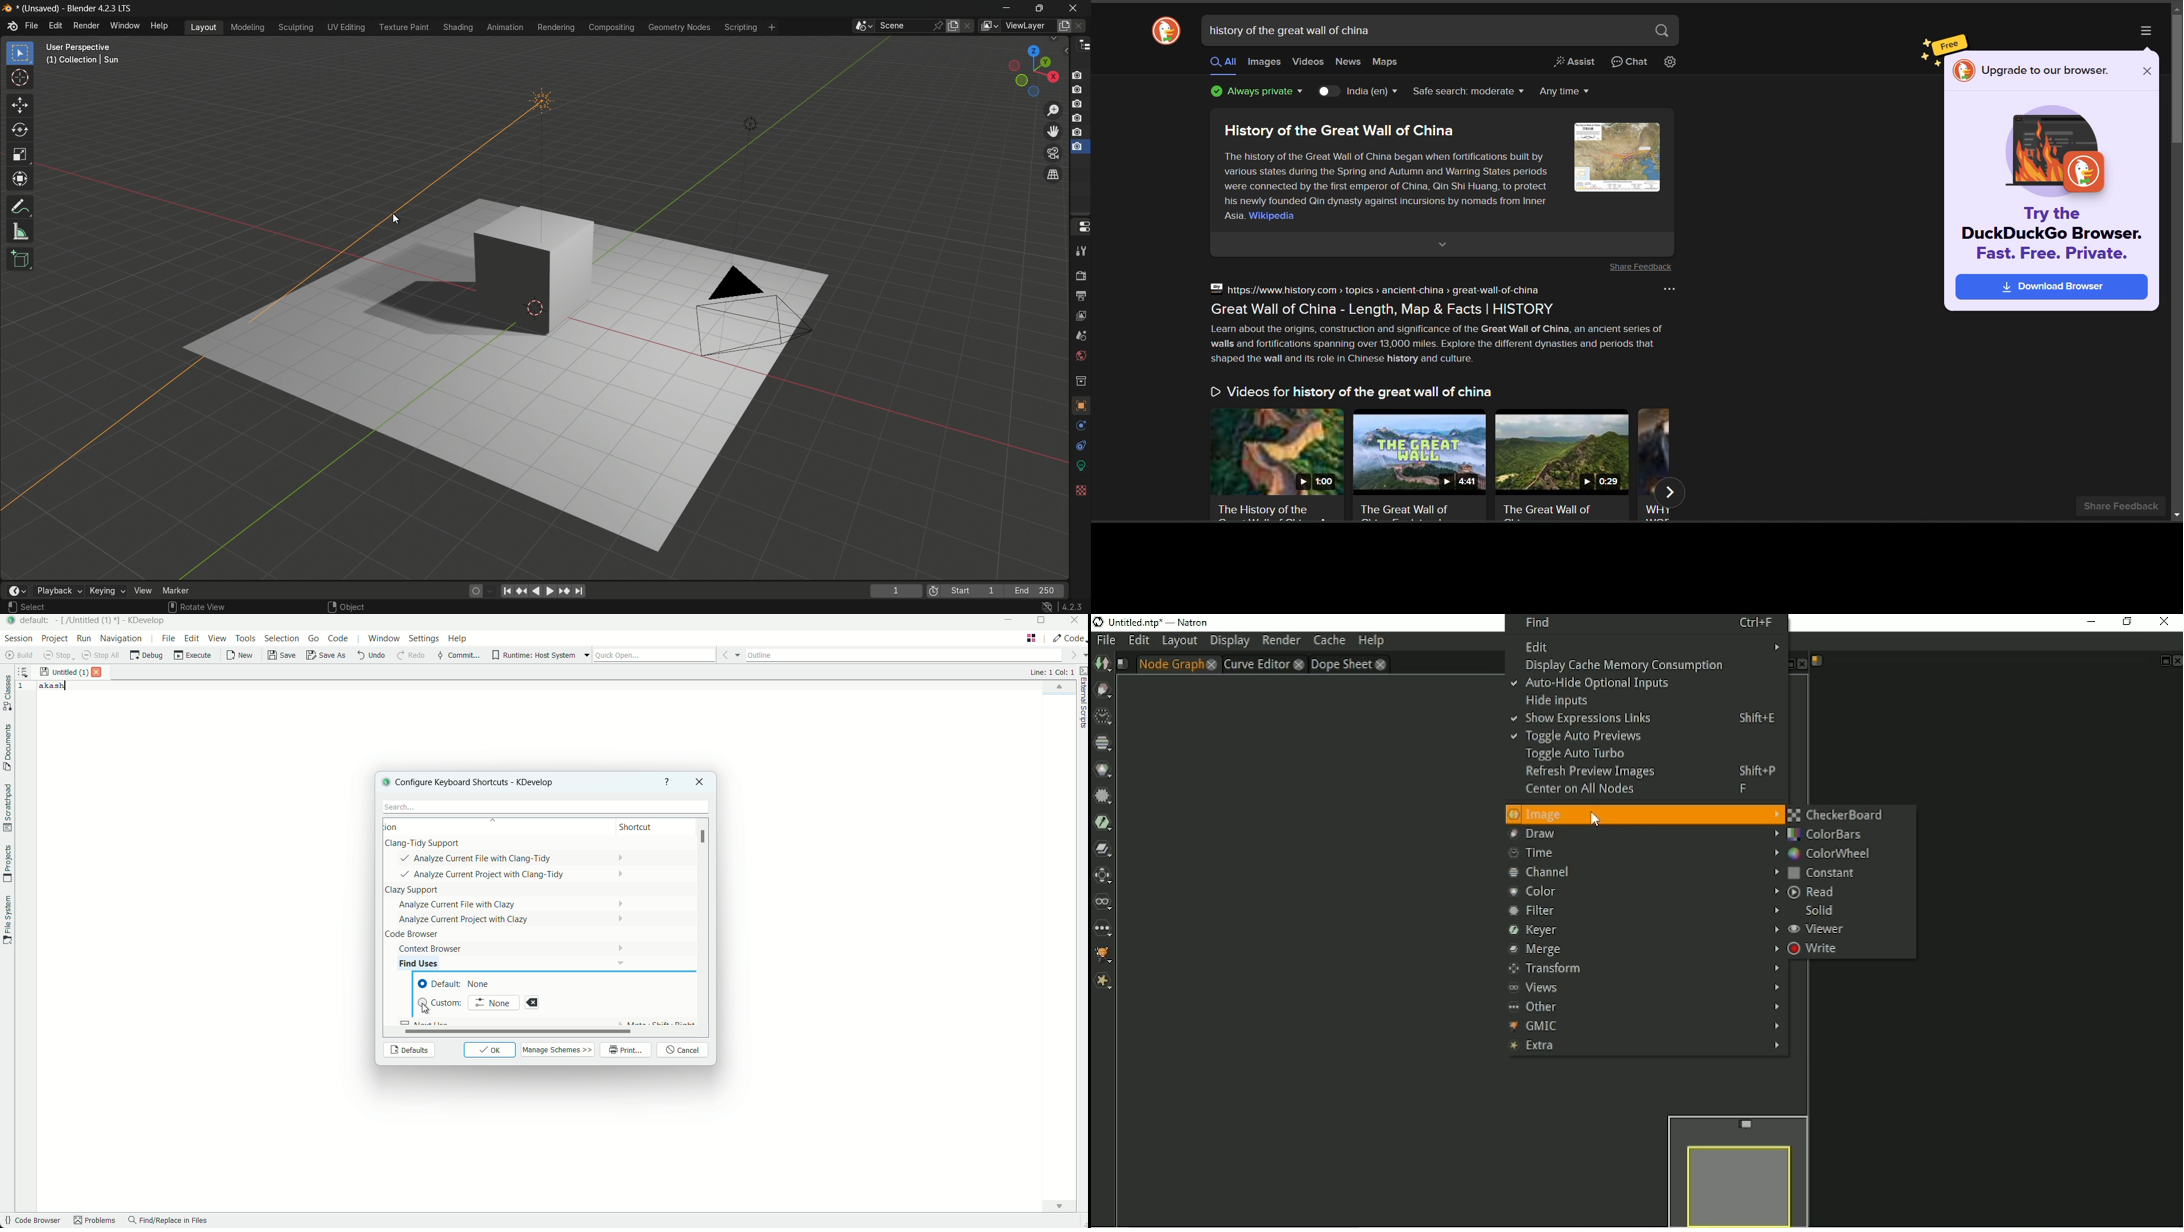  What do you see at coordinates (32, 26) in the screenshot?
I see `file menu` at bounding box center [32, 26].